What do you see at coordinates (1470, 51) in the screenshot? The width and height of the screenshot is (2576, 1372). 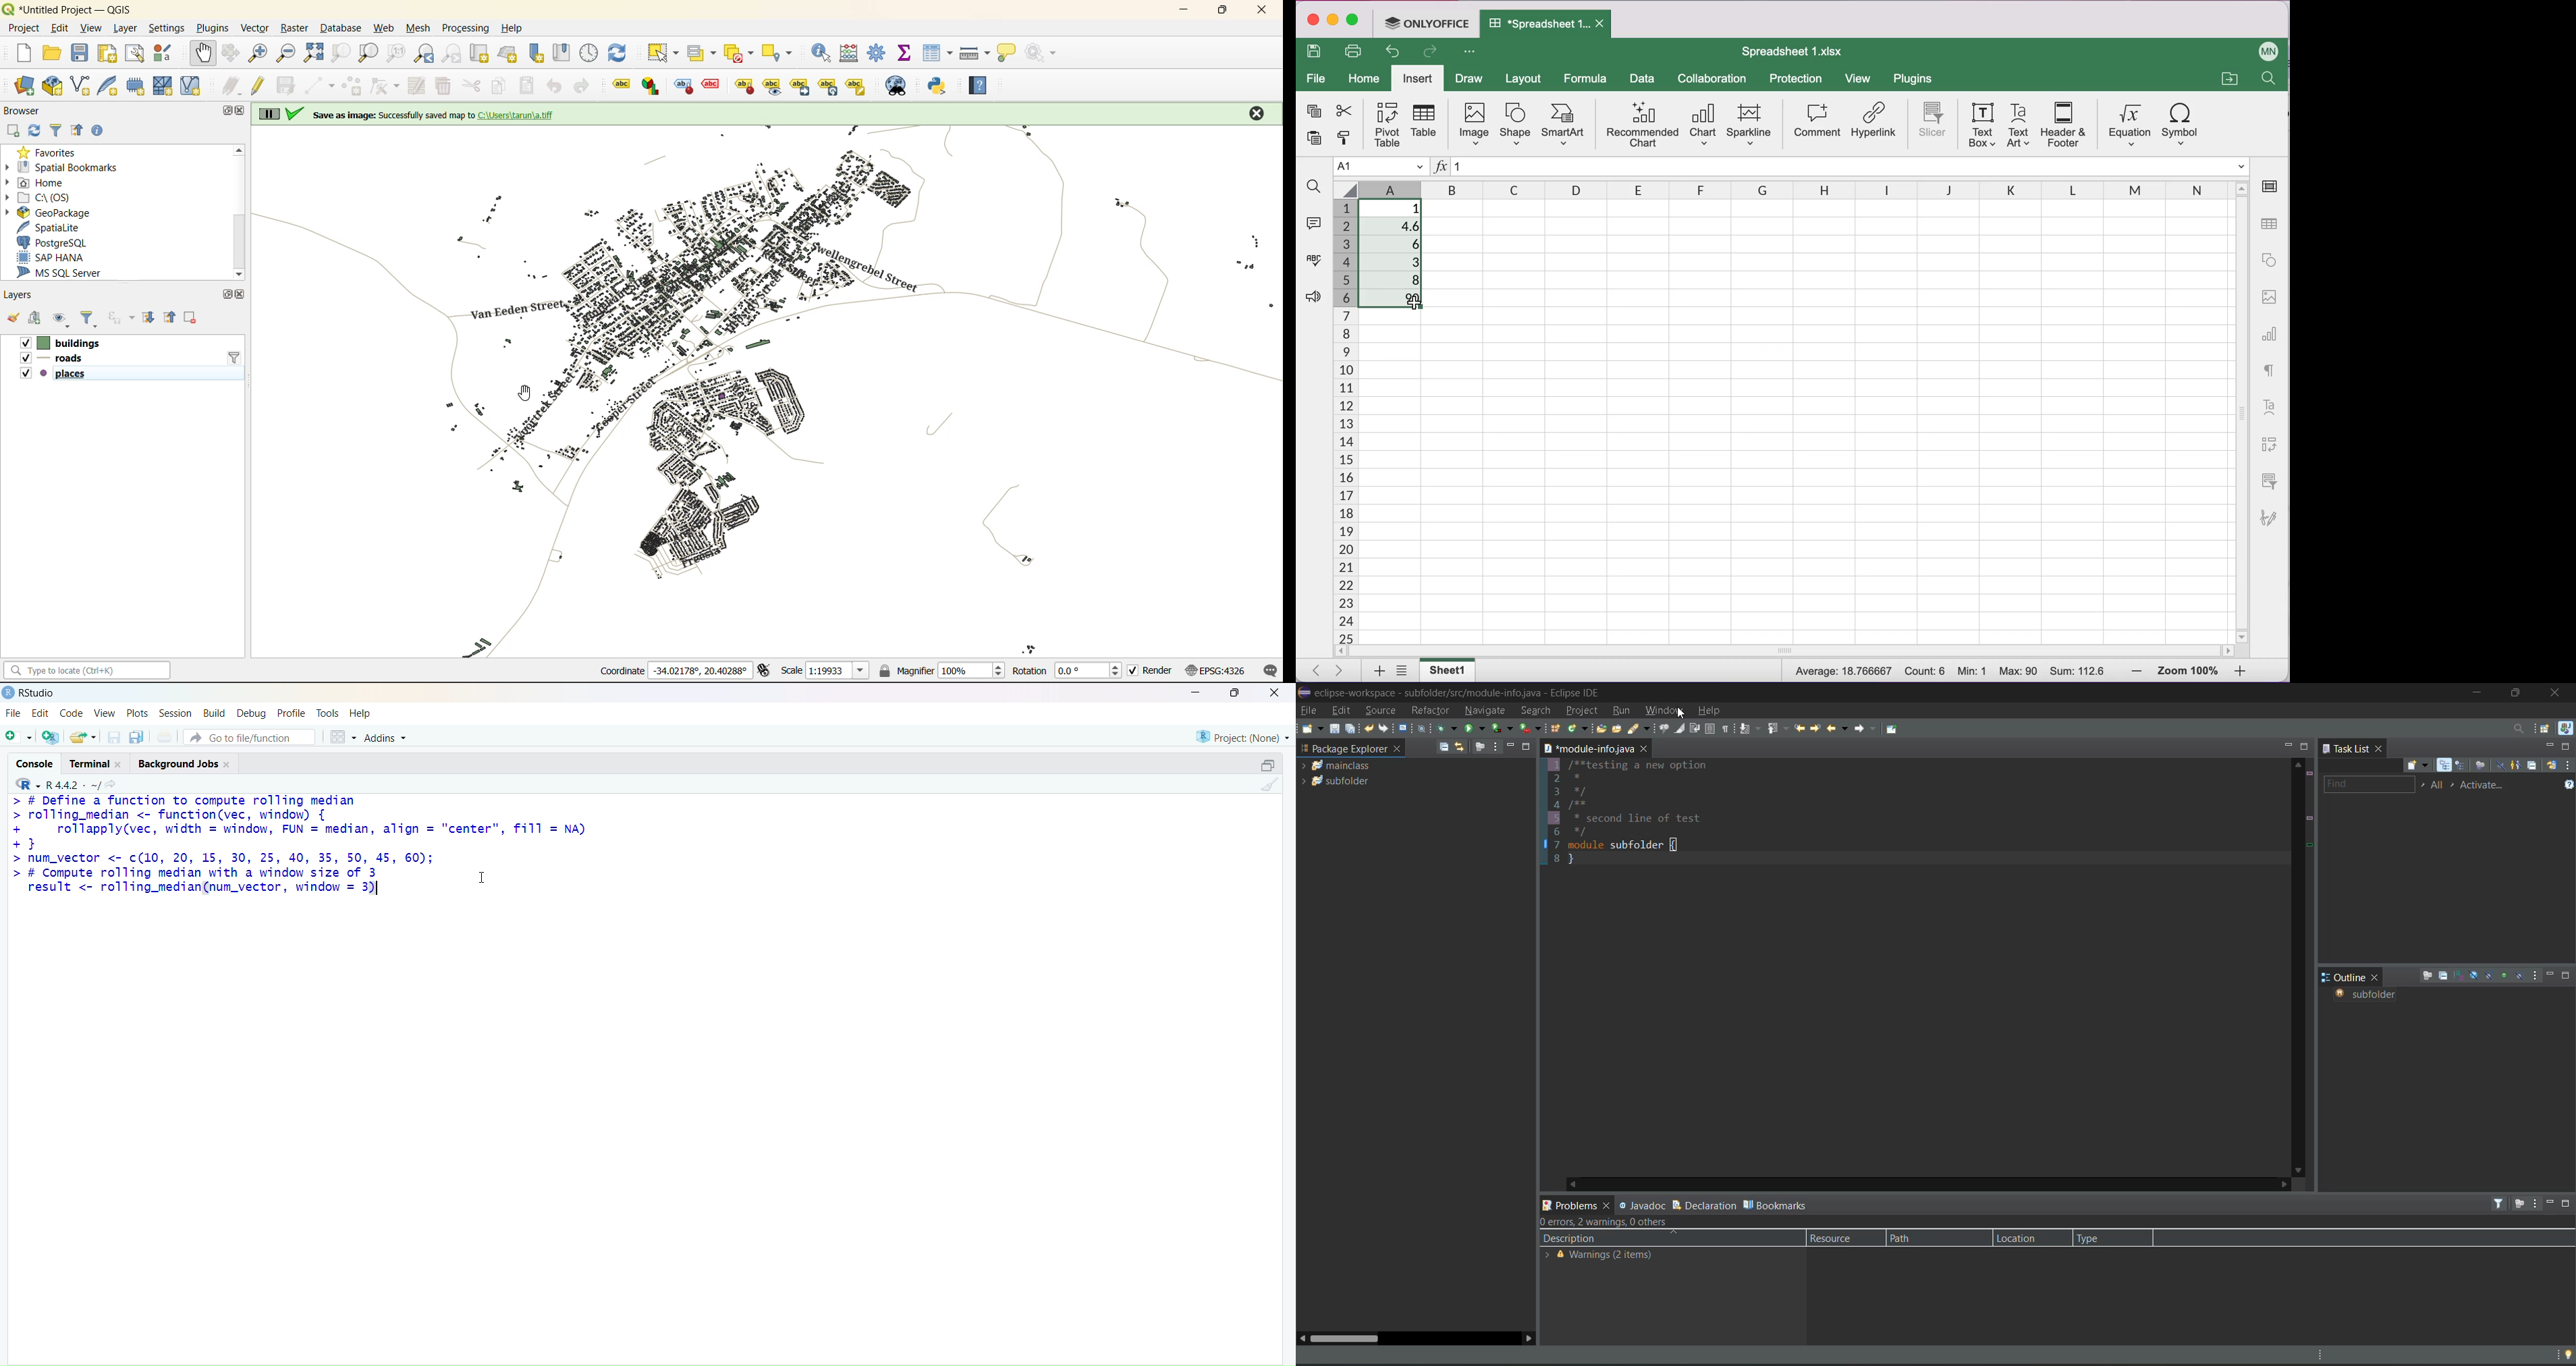 I see `Customize access tool bar` at bounding box center [1470, 51].